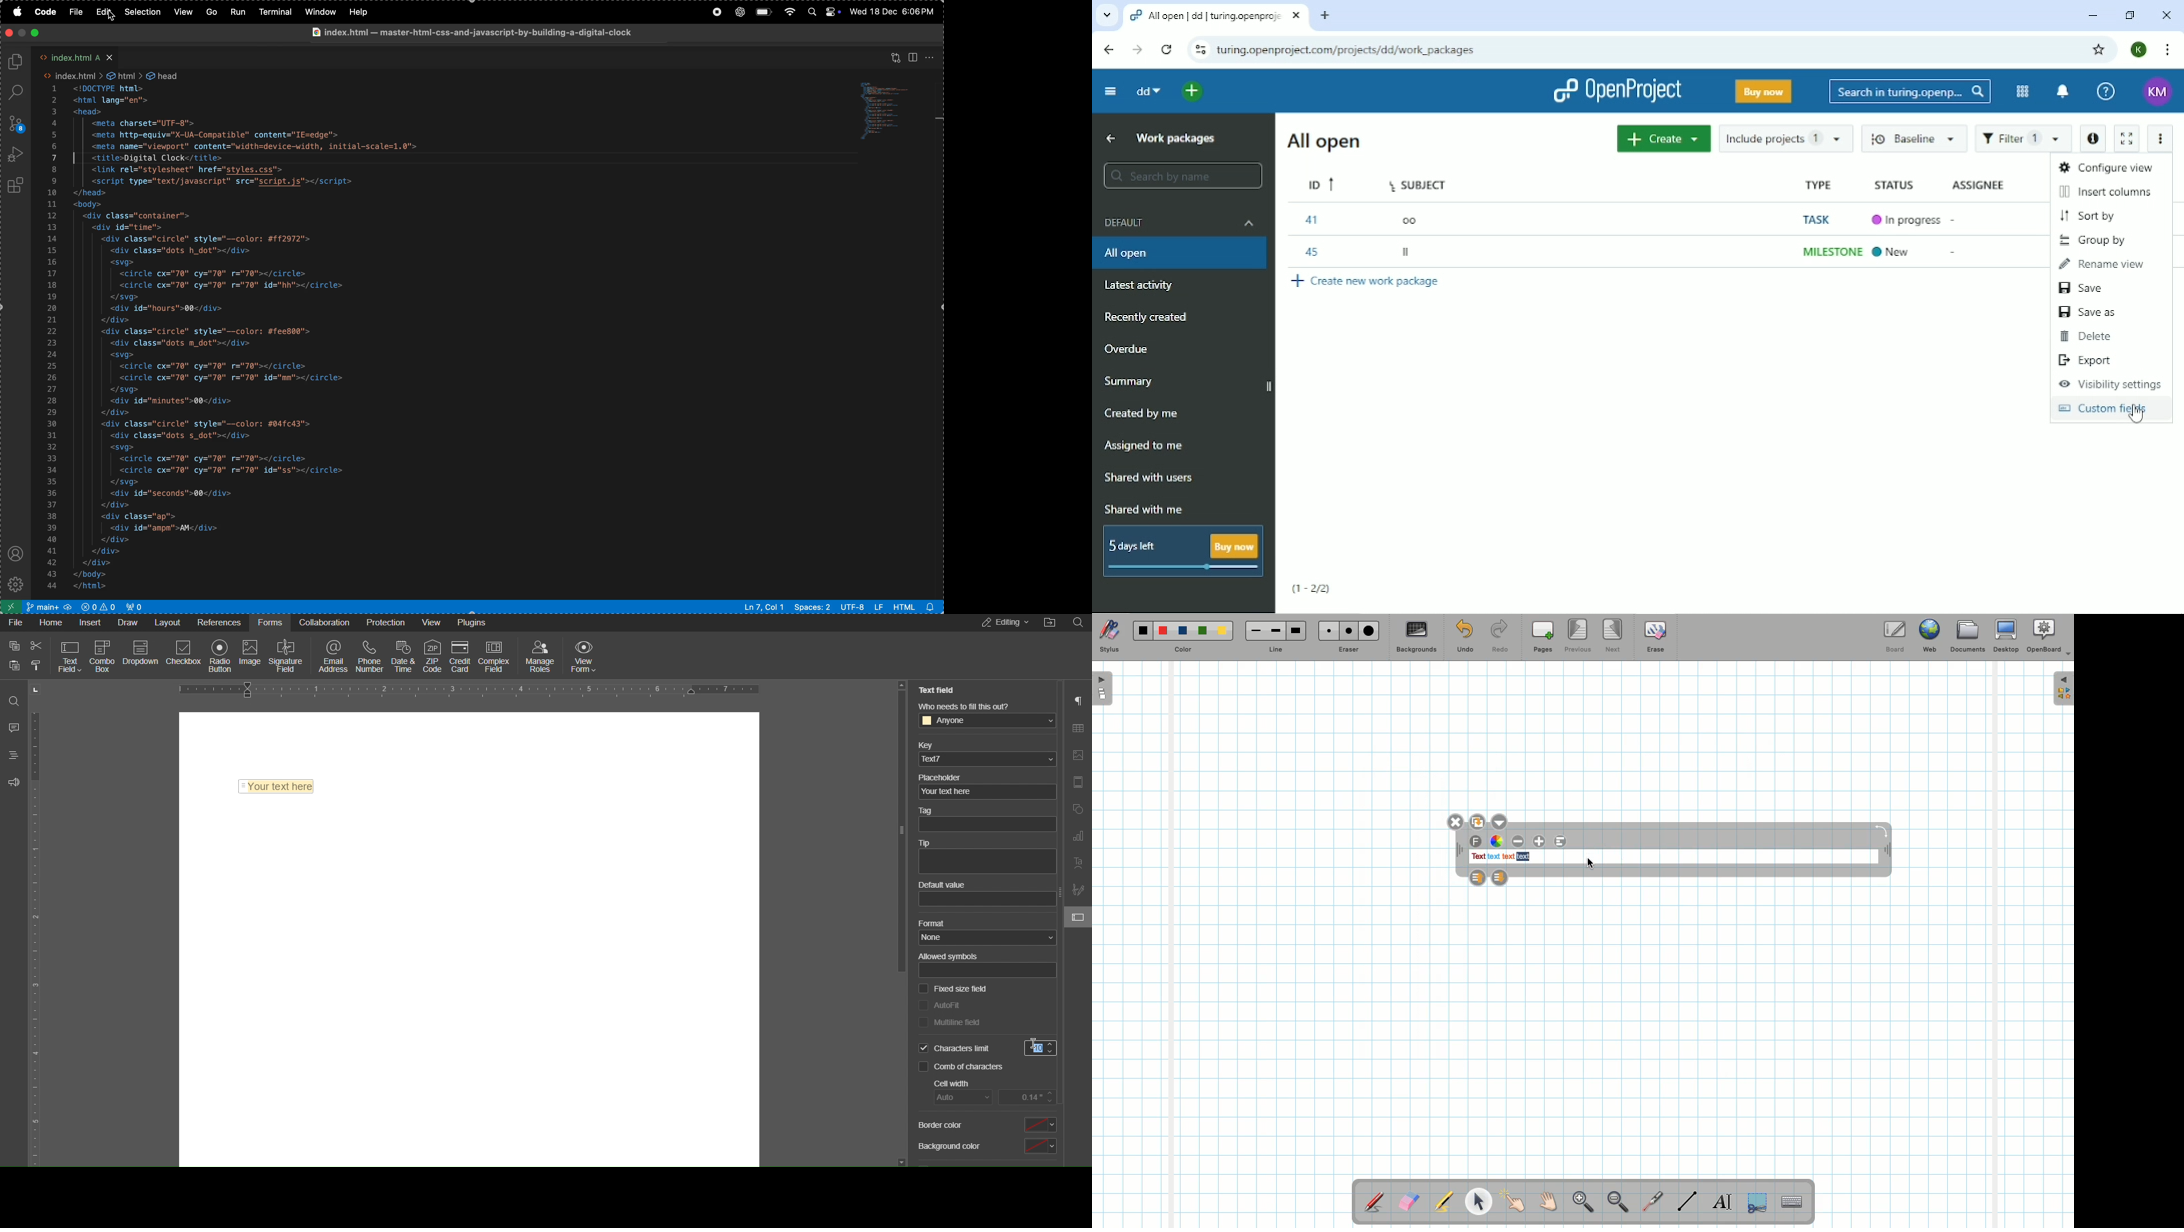 The width and height of the screenshot is (2184, 1232). Describe the element at coordinates (1254, 631) in the screenshot. I see `Small line` at that location.